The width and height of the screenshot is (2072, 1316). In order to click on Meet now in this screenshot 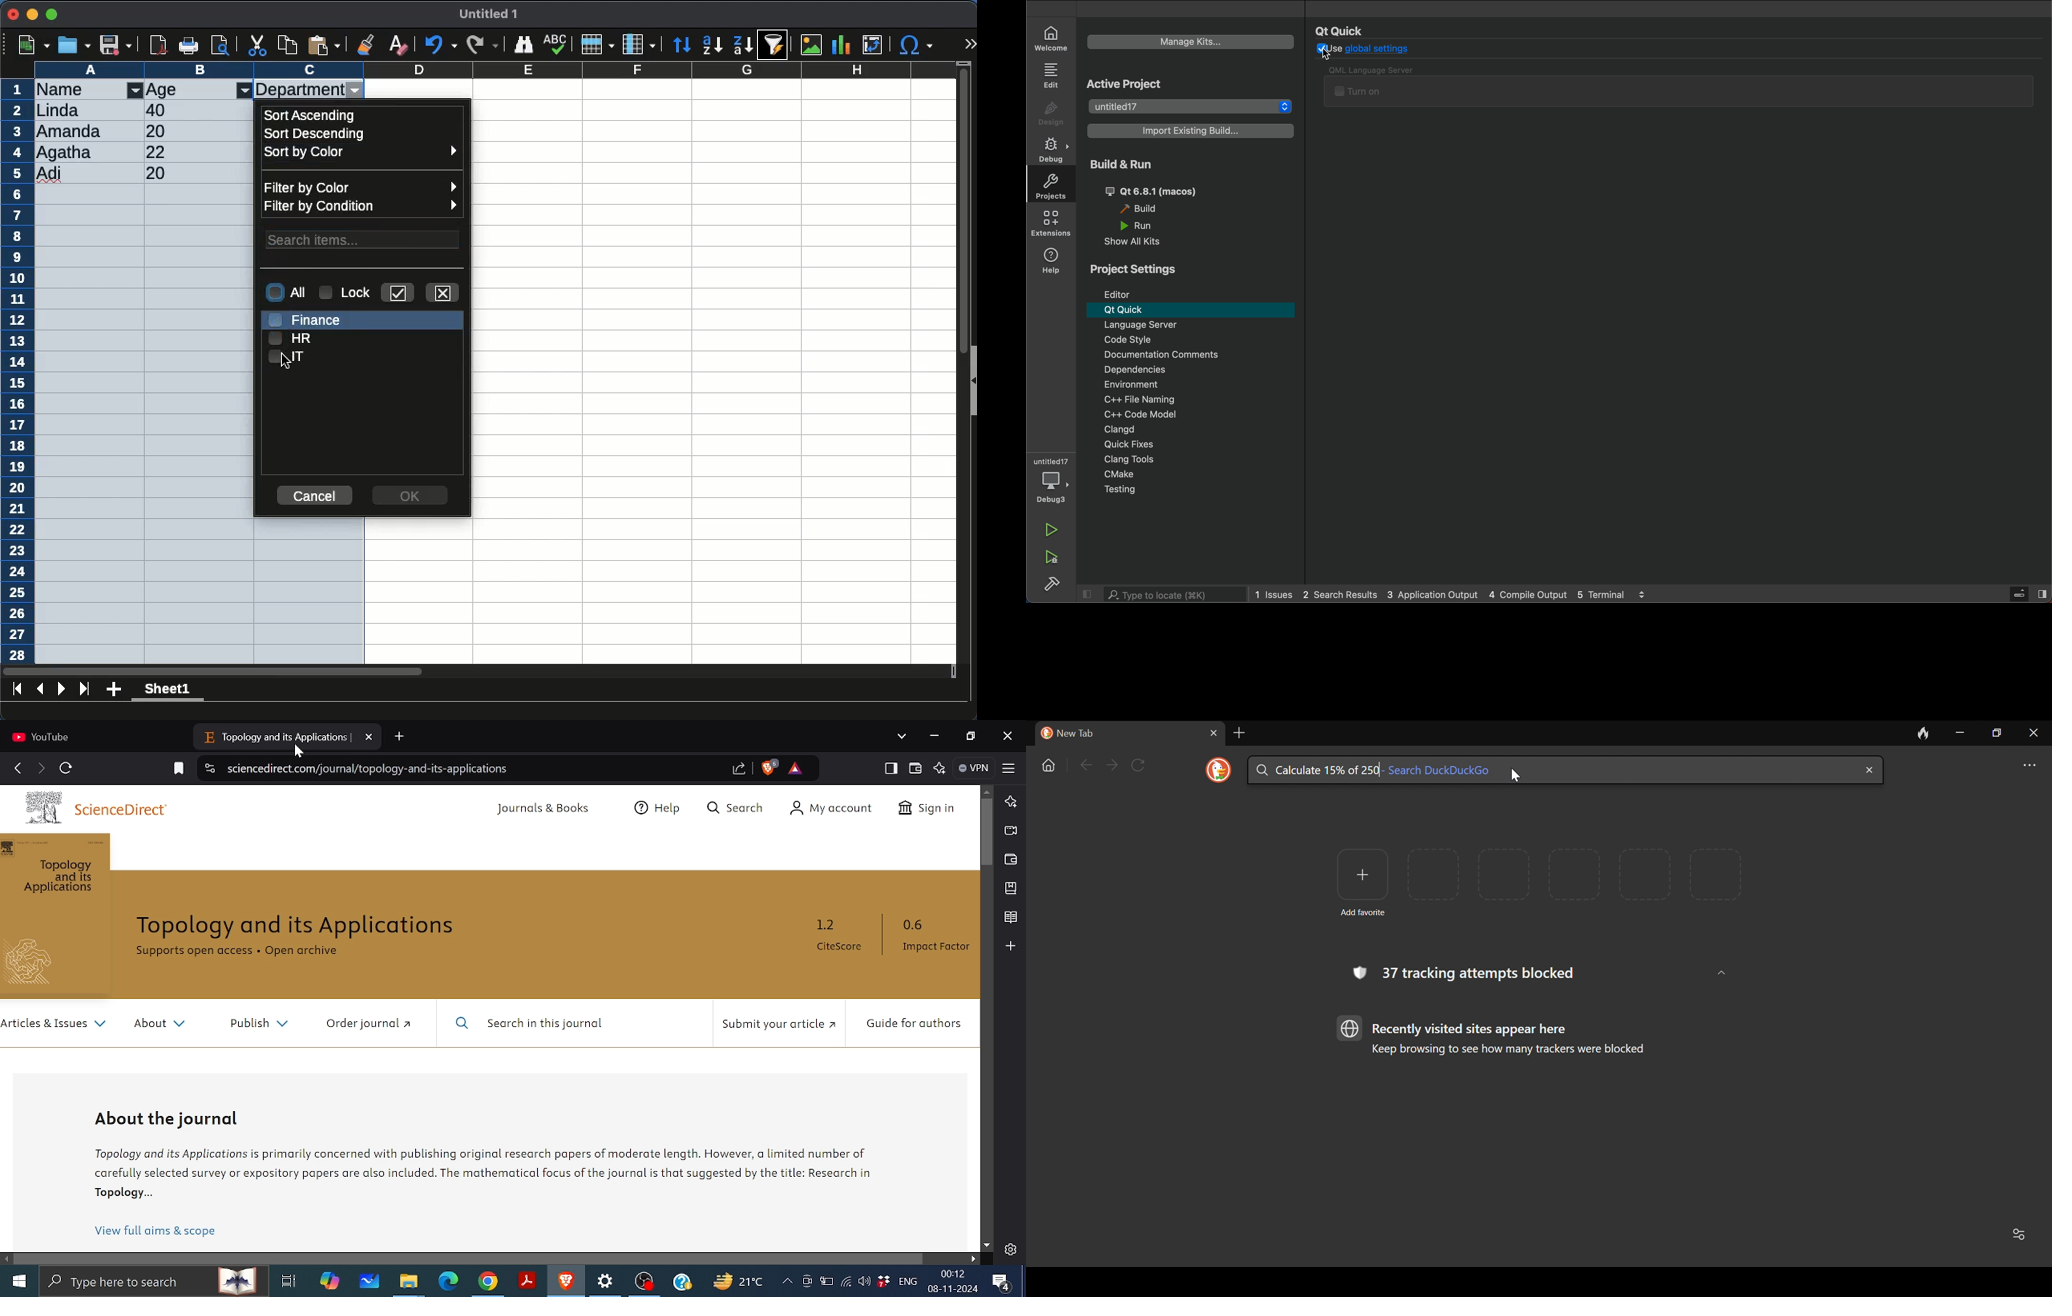, I will do `click(806, 1281)`.